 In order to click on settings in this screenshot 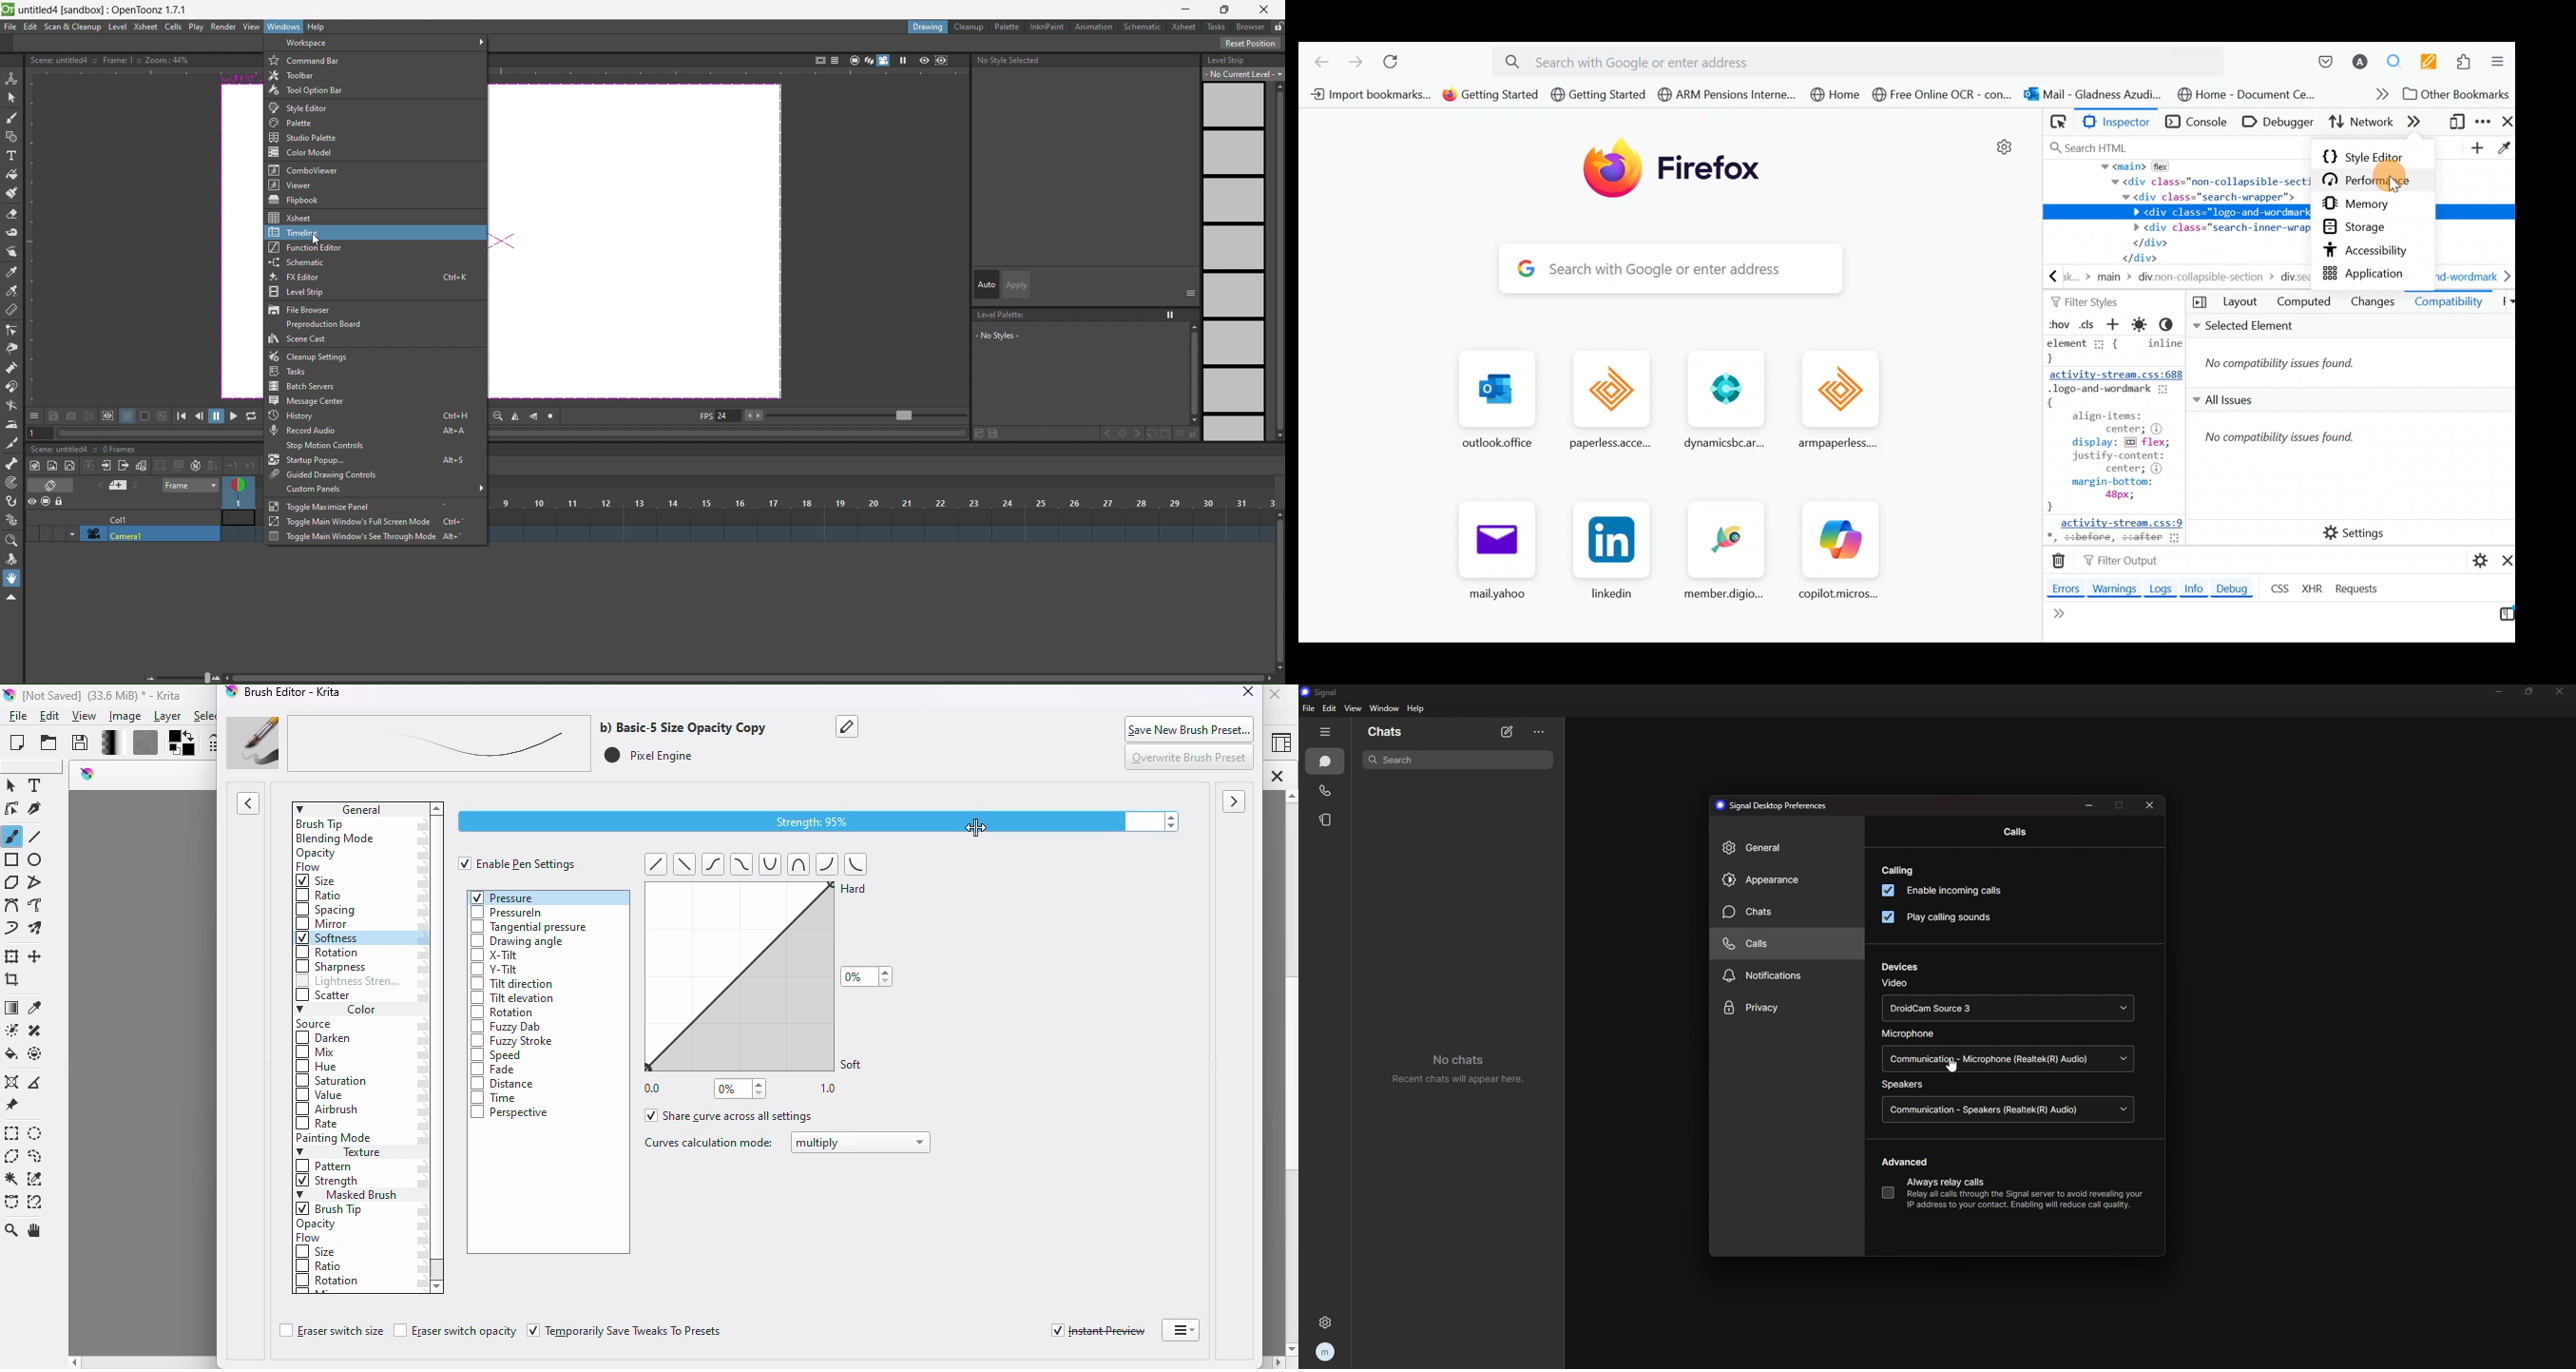, I will do `click(2000, 150)`.